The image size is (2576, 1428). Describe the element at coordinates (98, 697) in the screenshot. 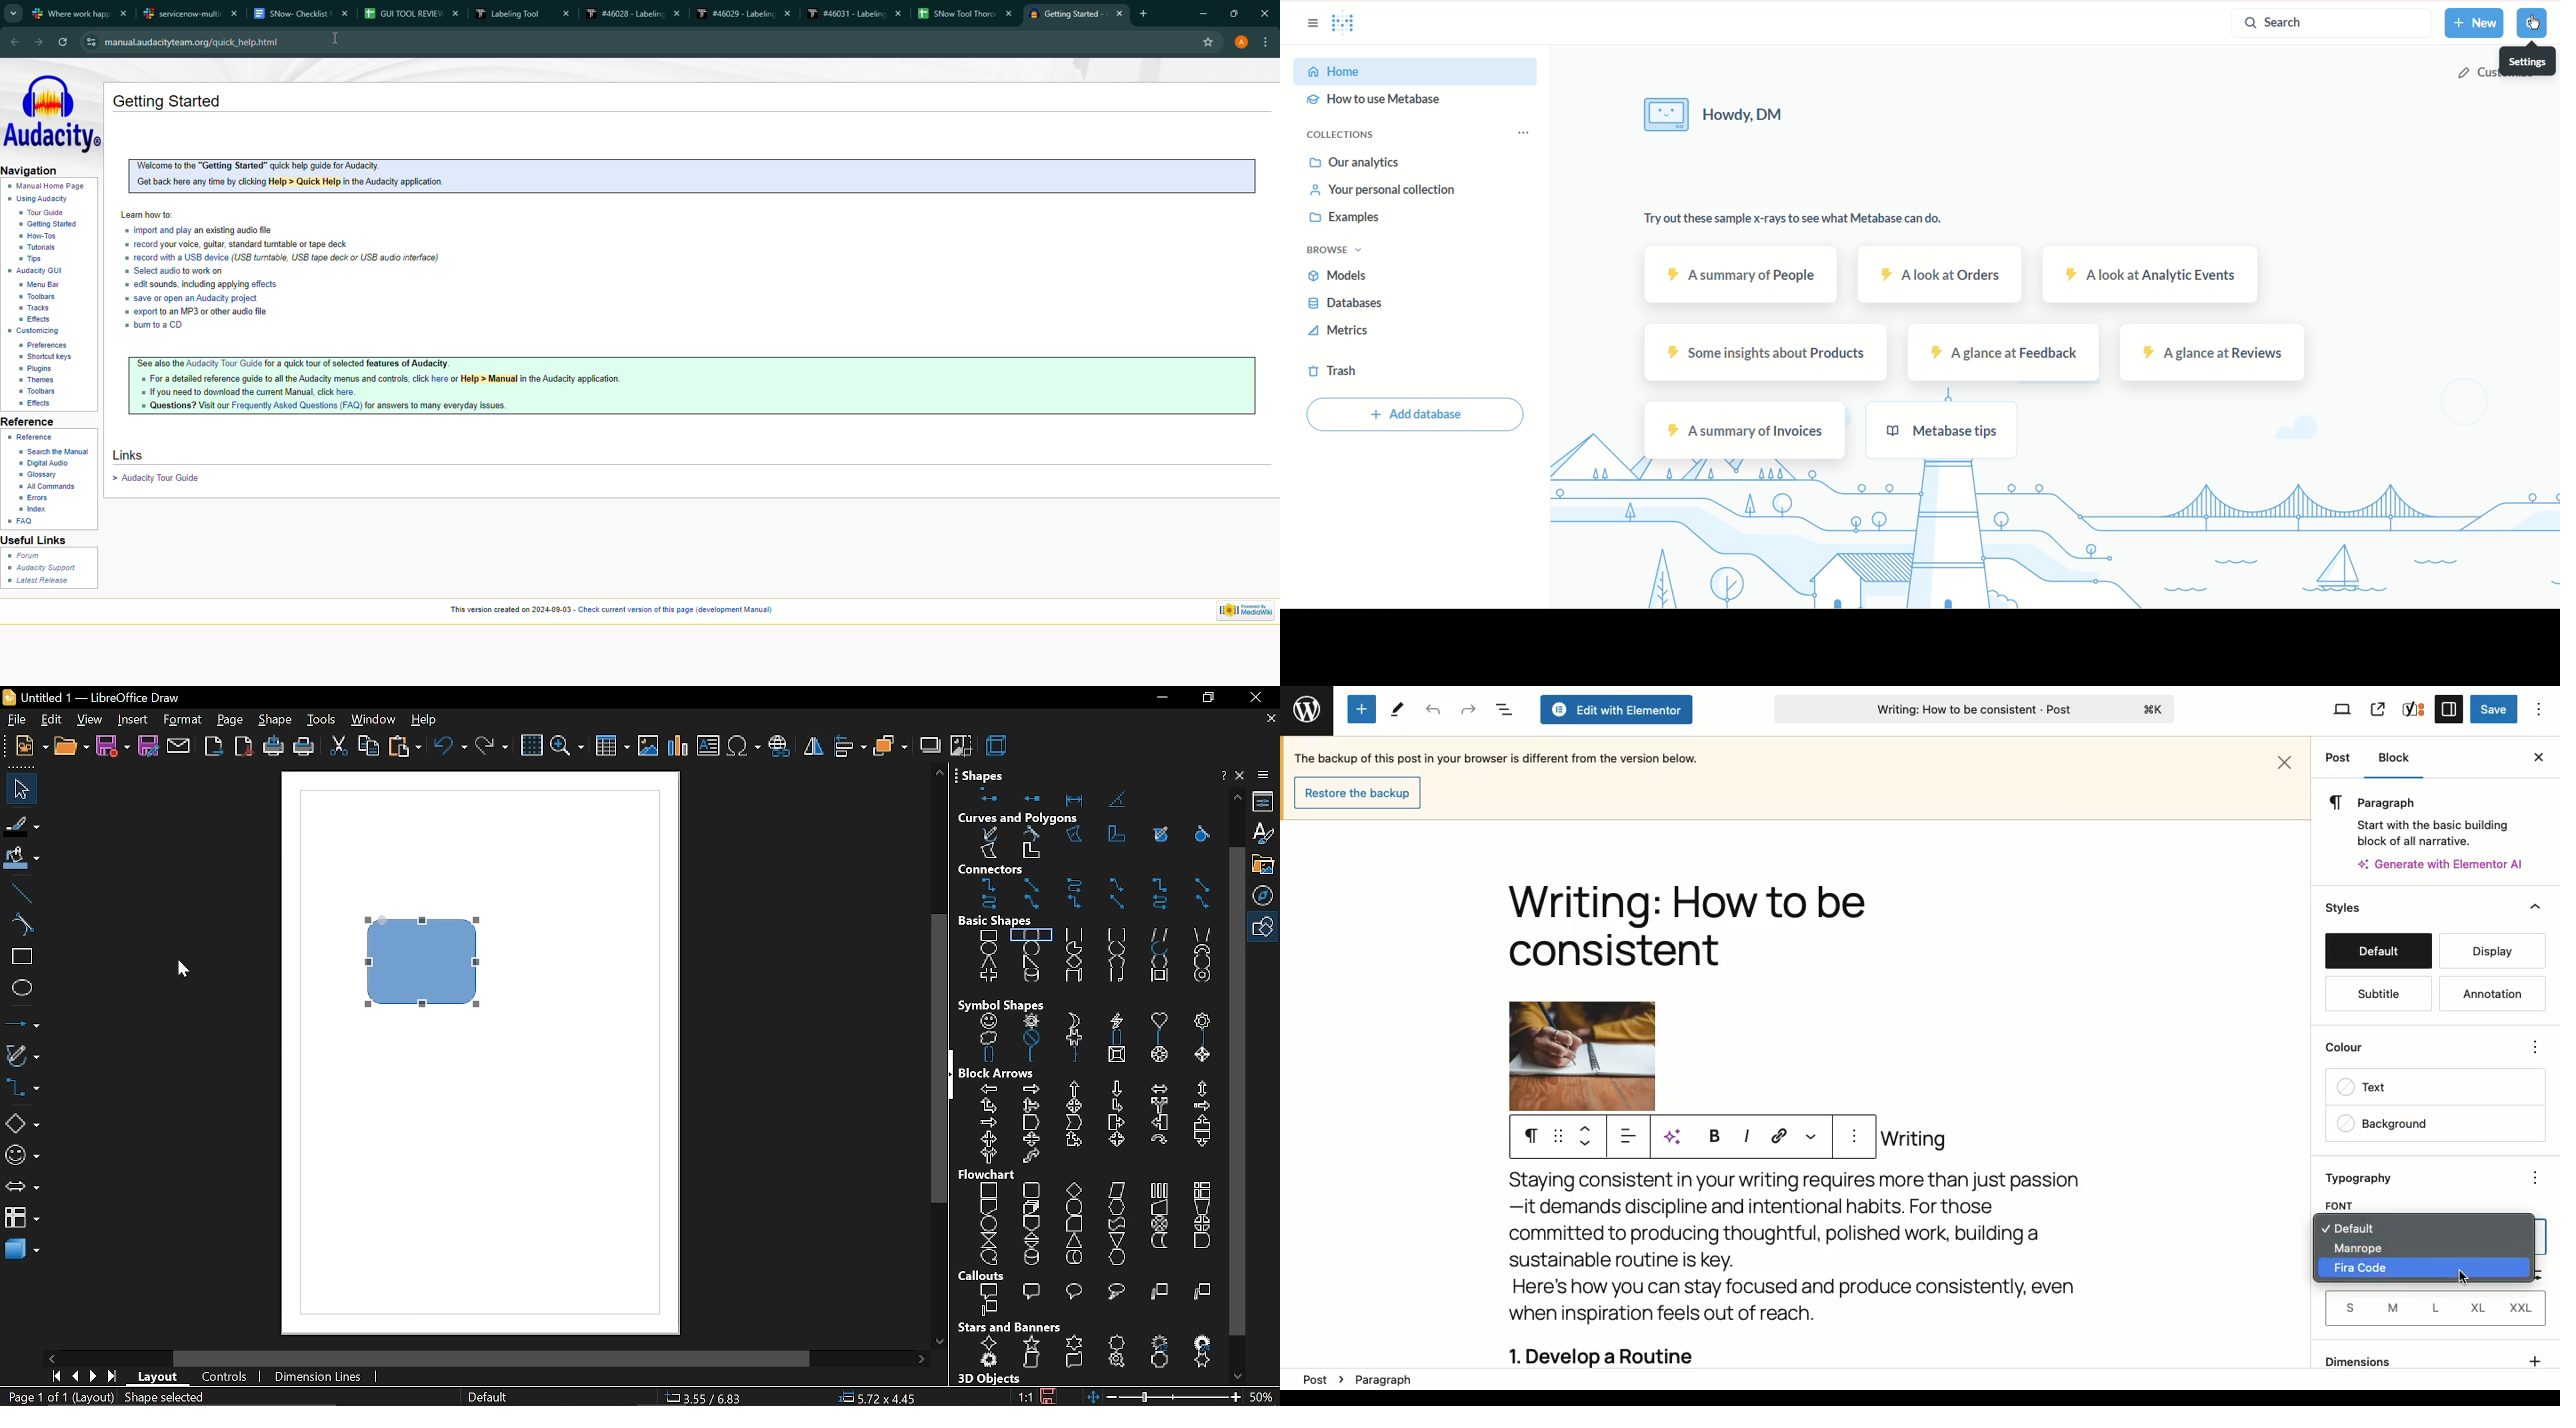

I see `current window` at that location.